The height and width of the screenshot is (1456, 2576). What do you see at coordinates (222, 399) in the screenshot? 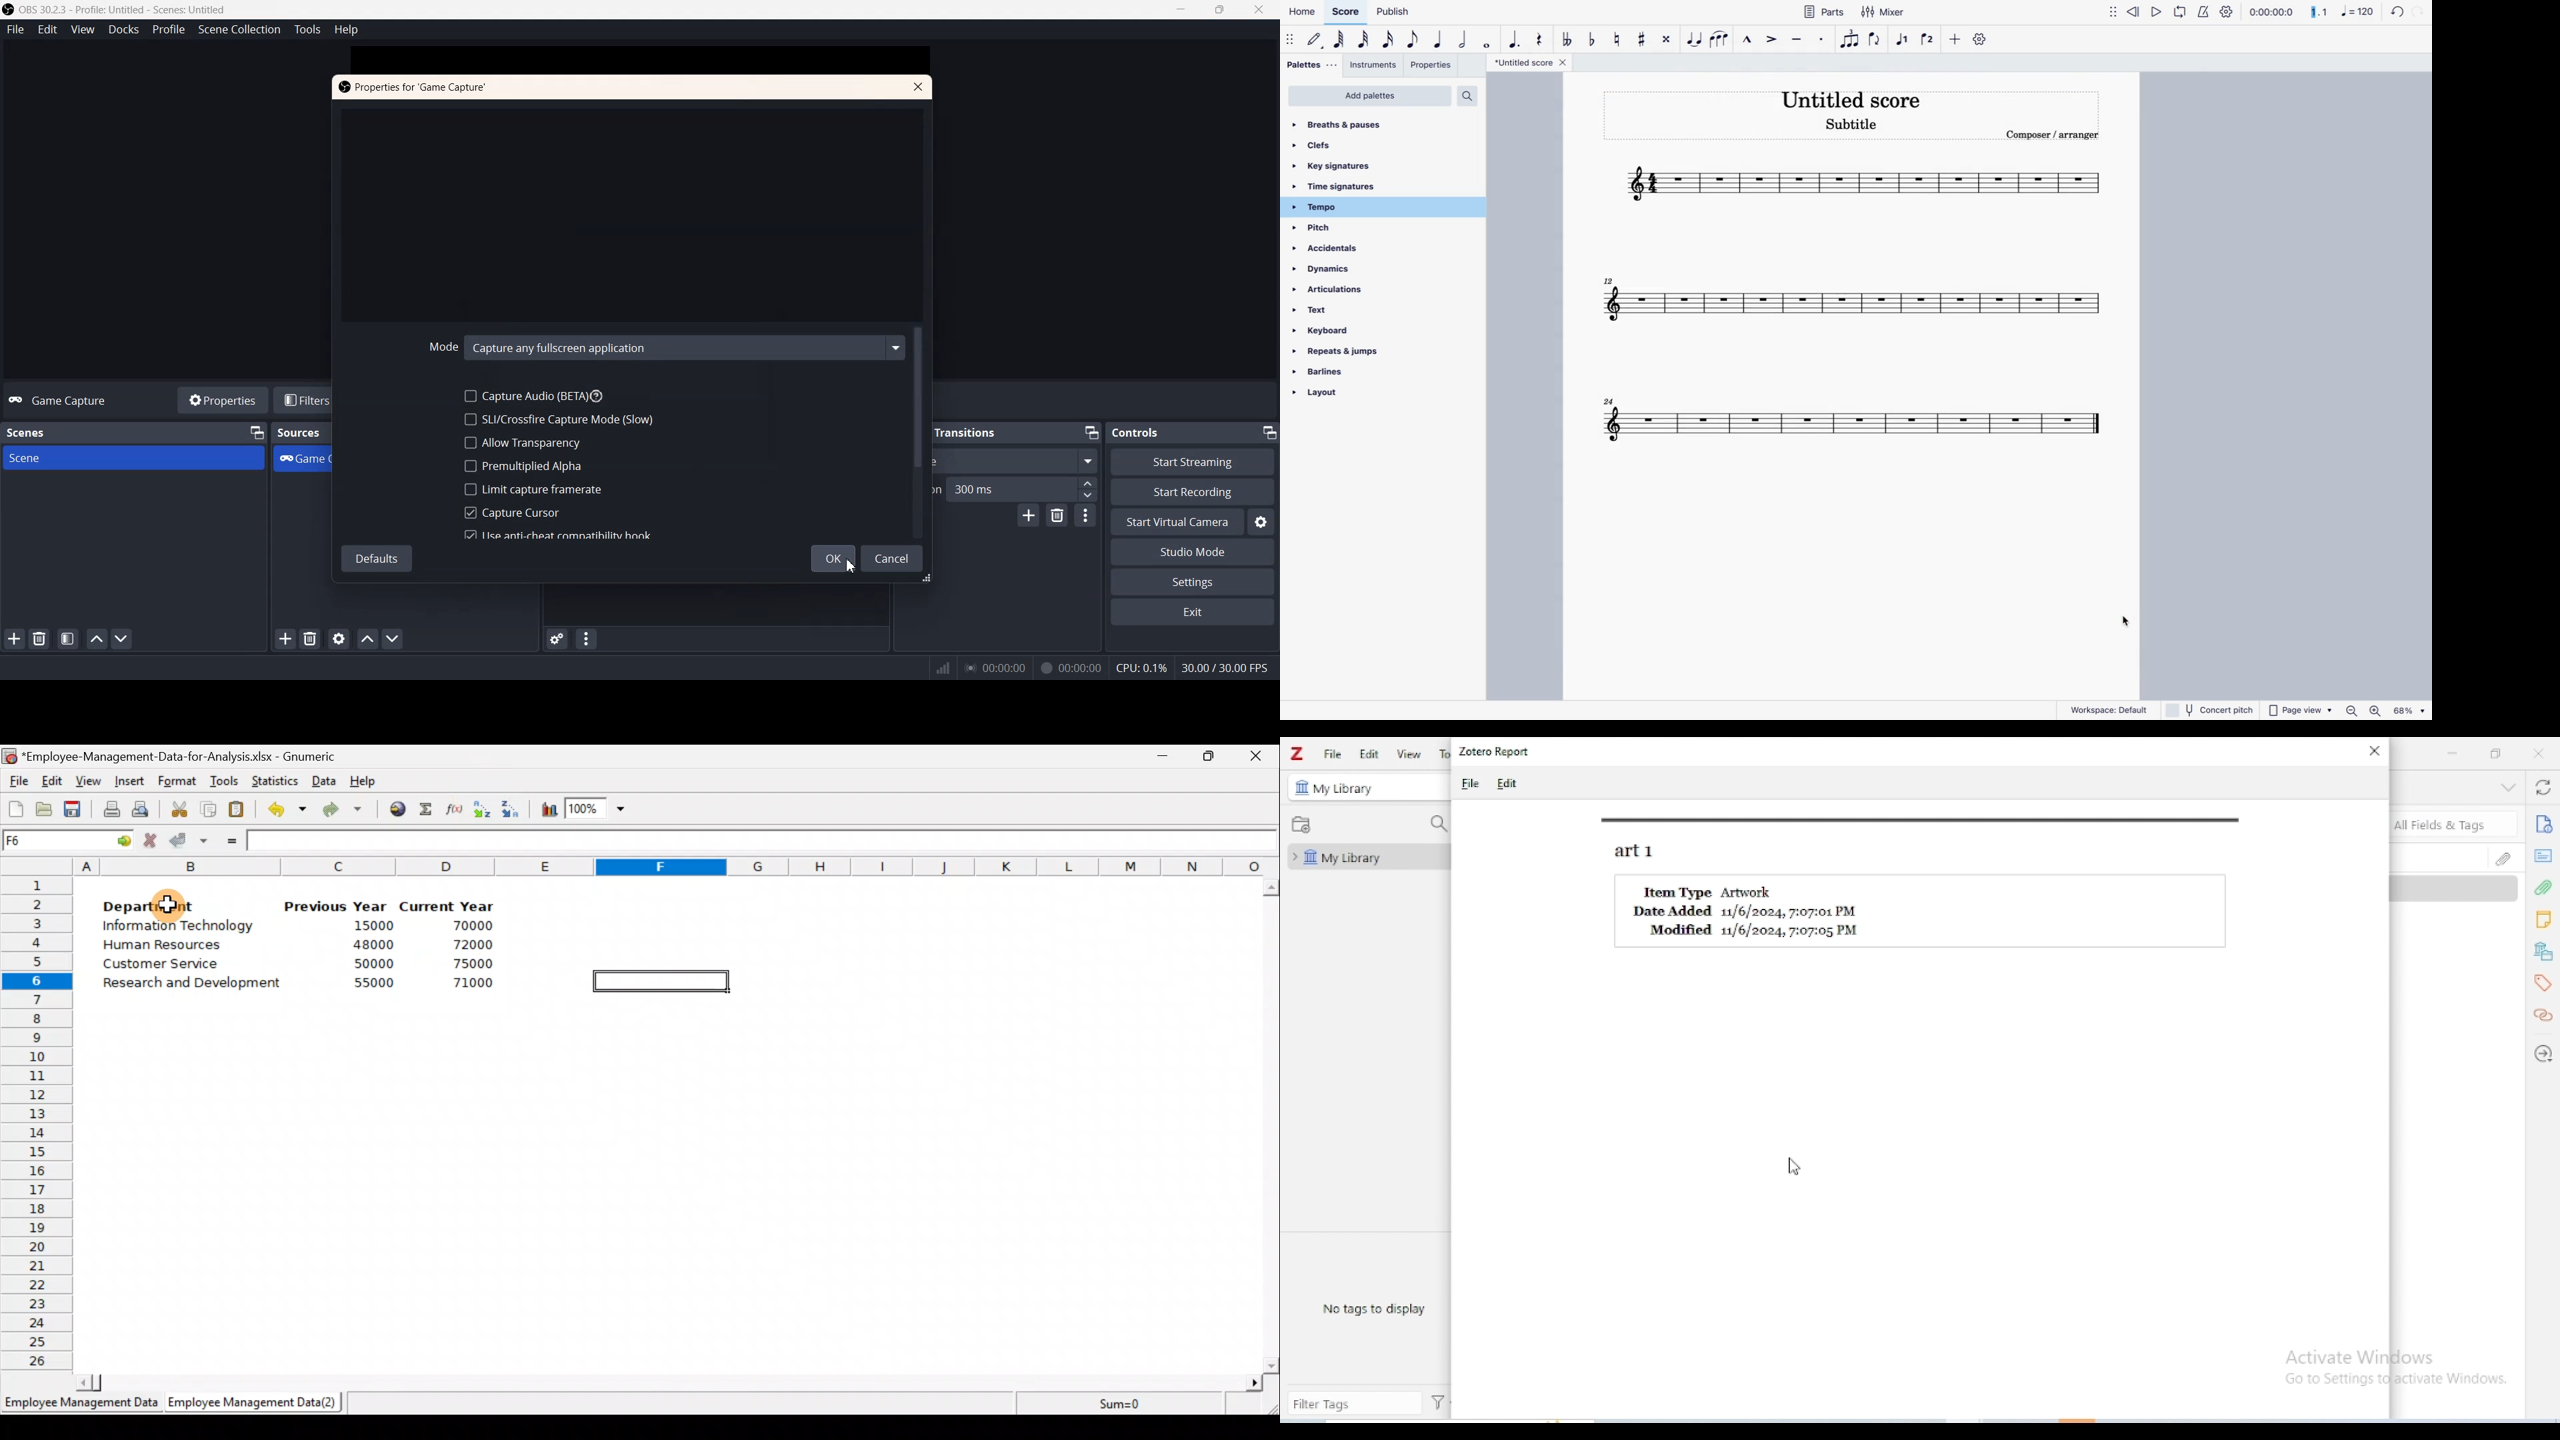
I see `Properties` at bounding box center [222, 399].